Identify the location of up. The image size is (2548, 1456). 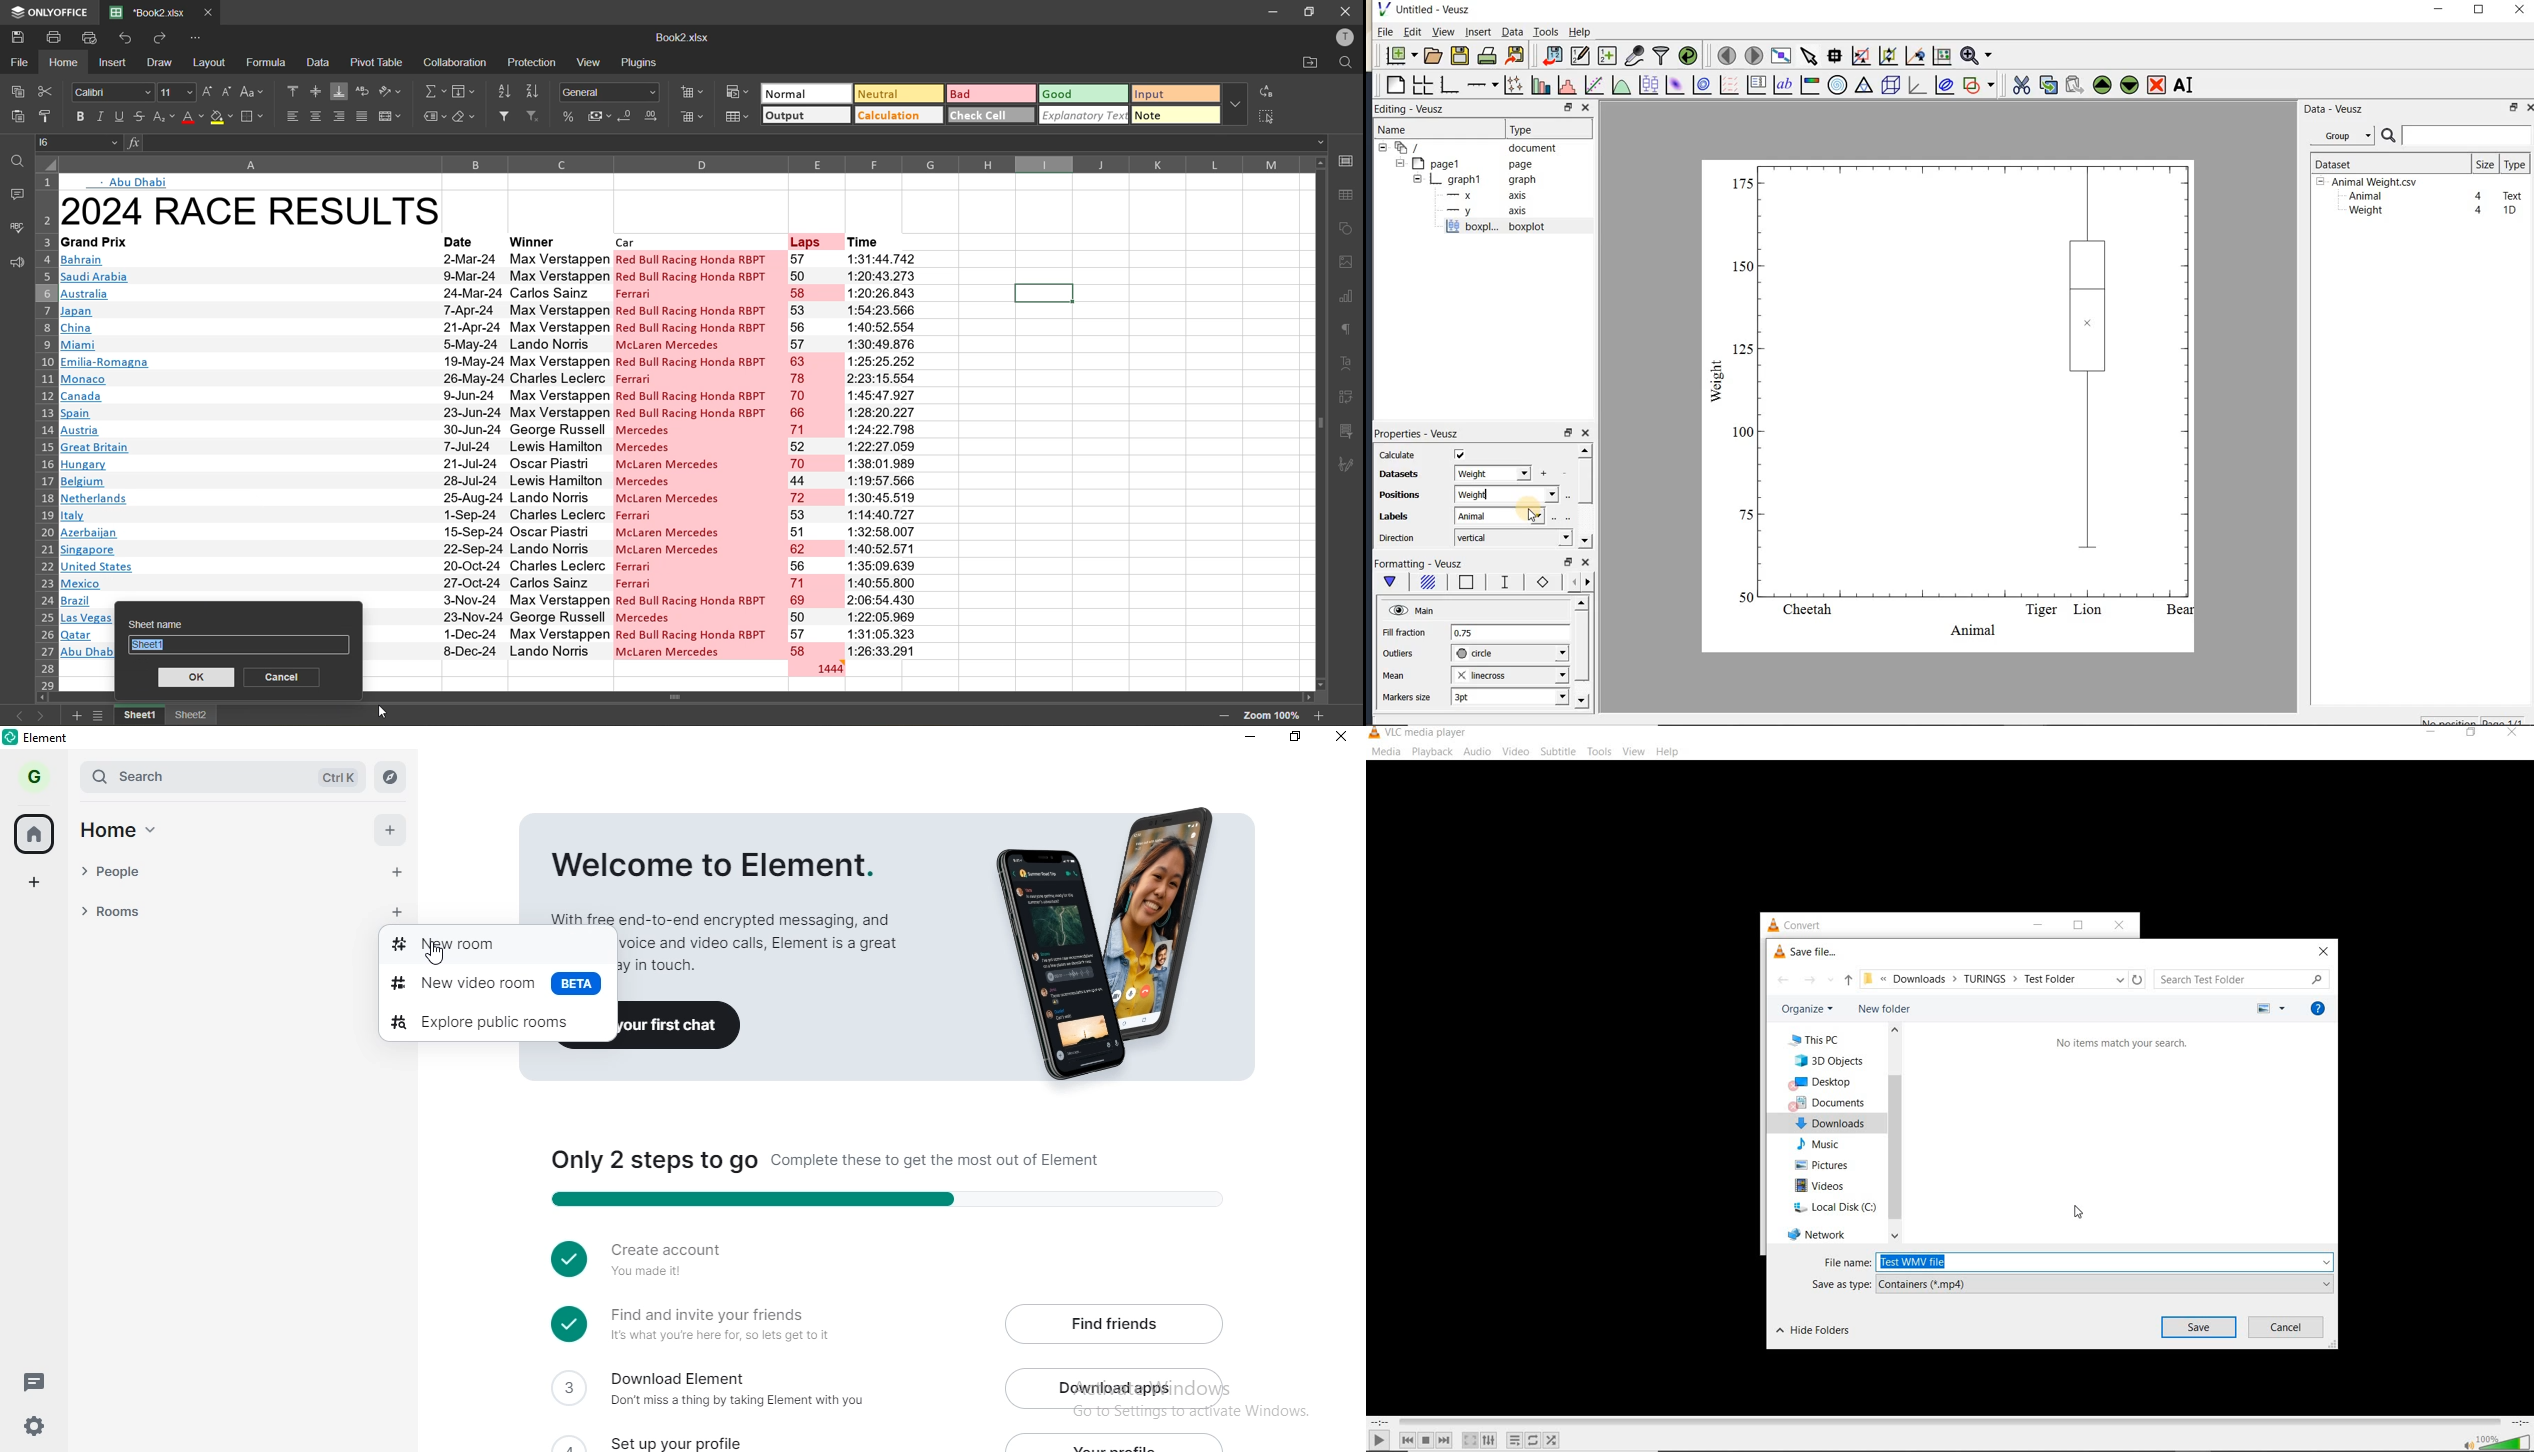
(1849, 981).